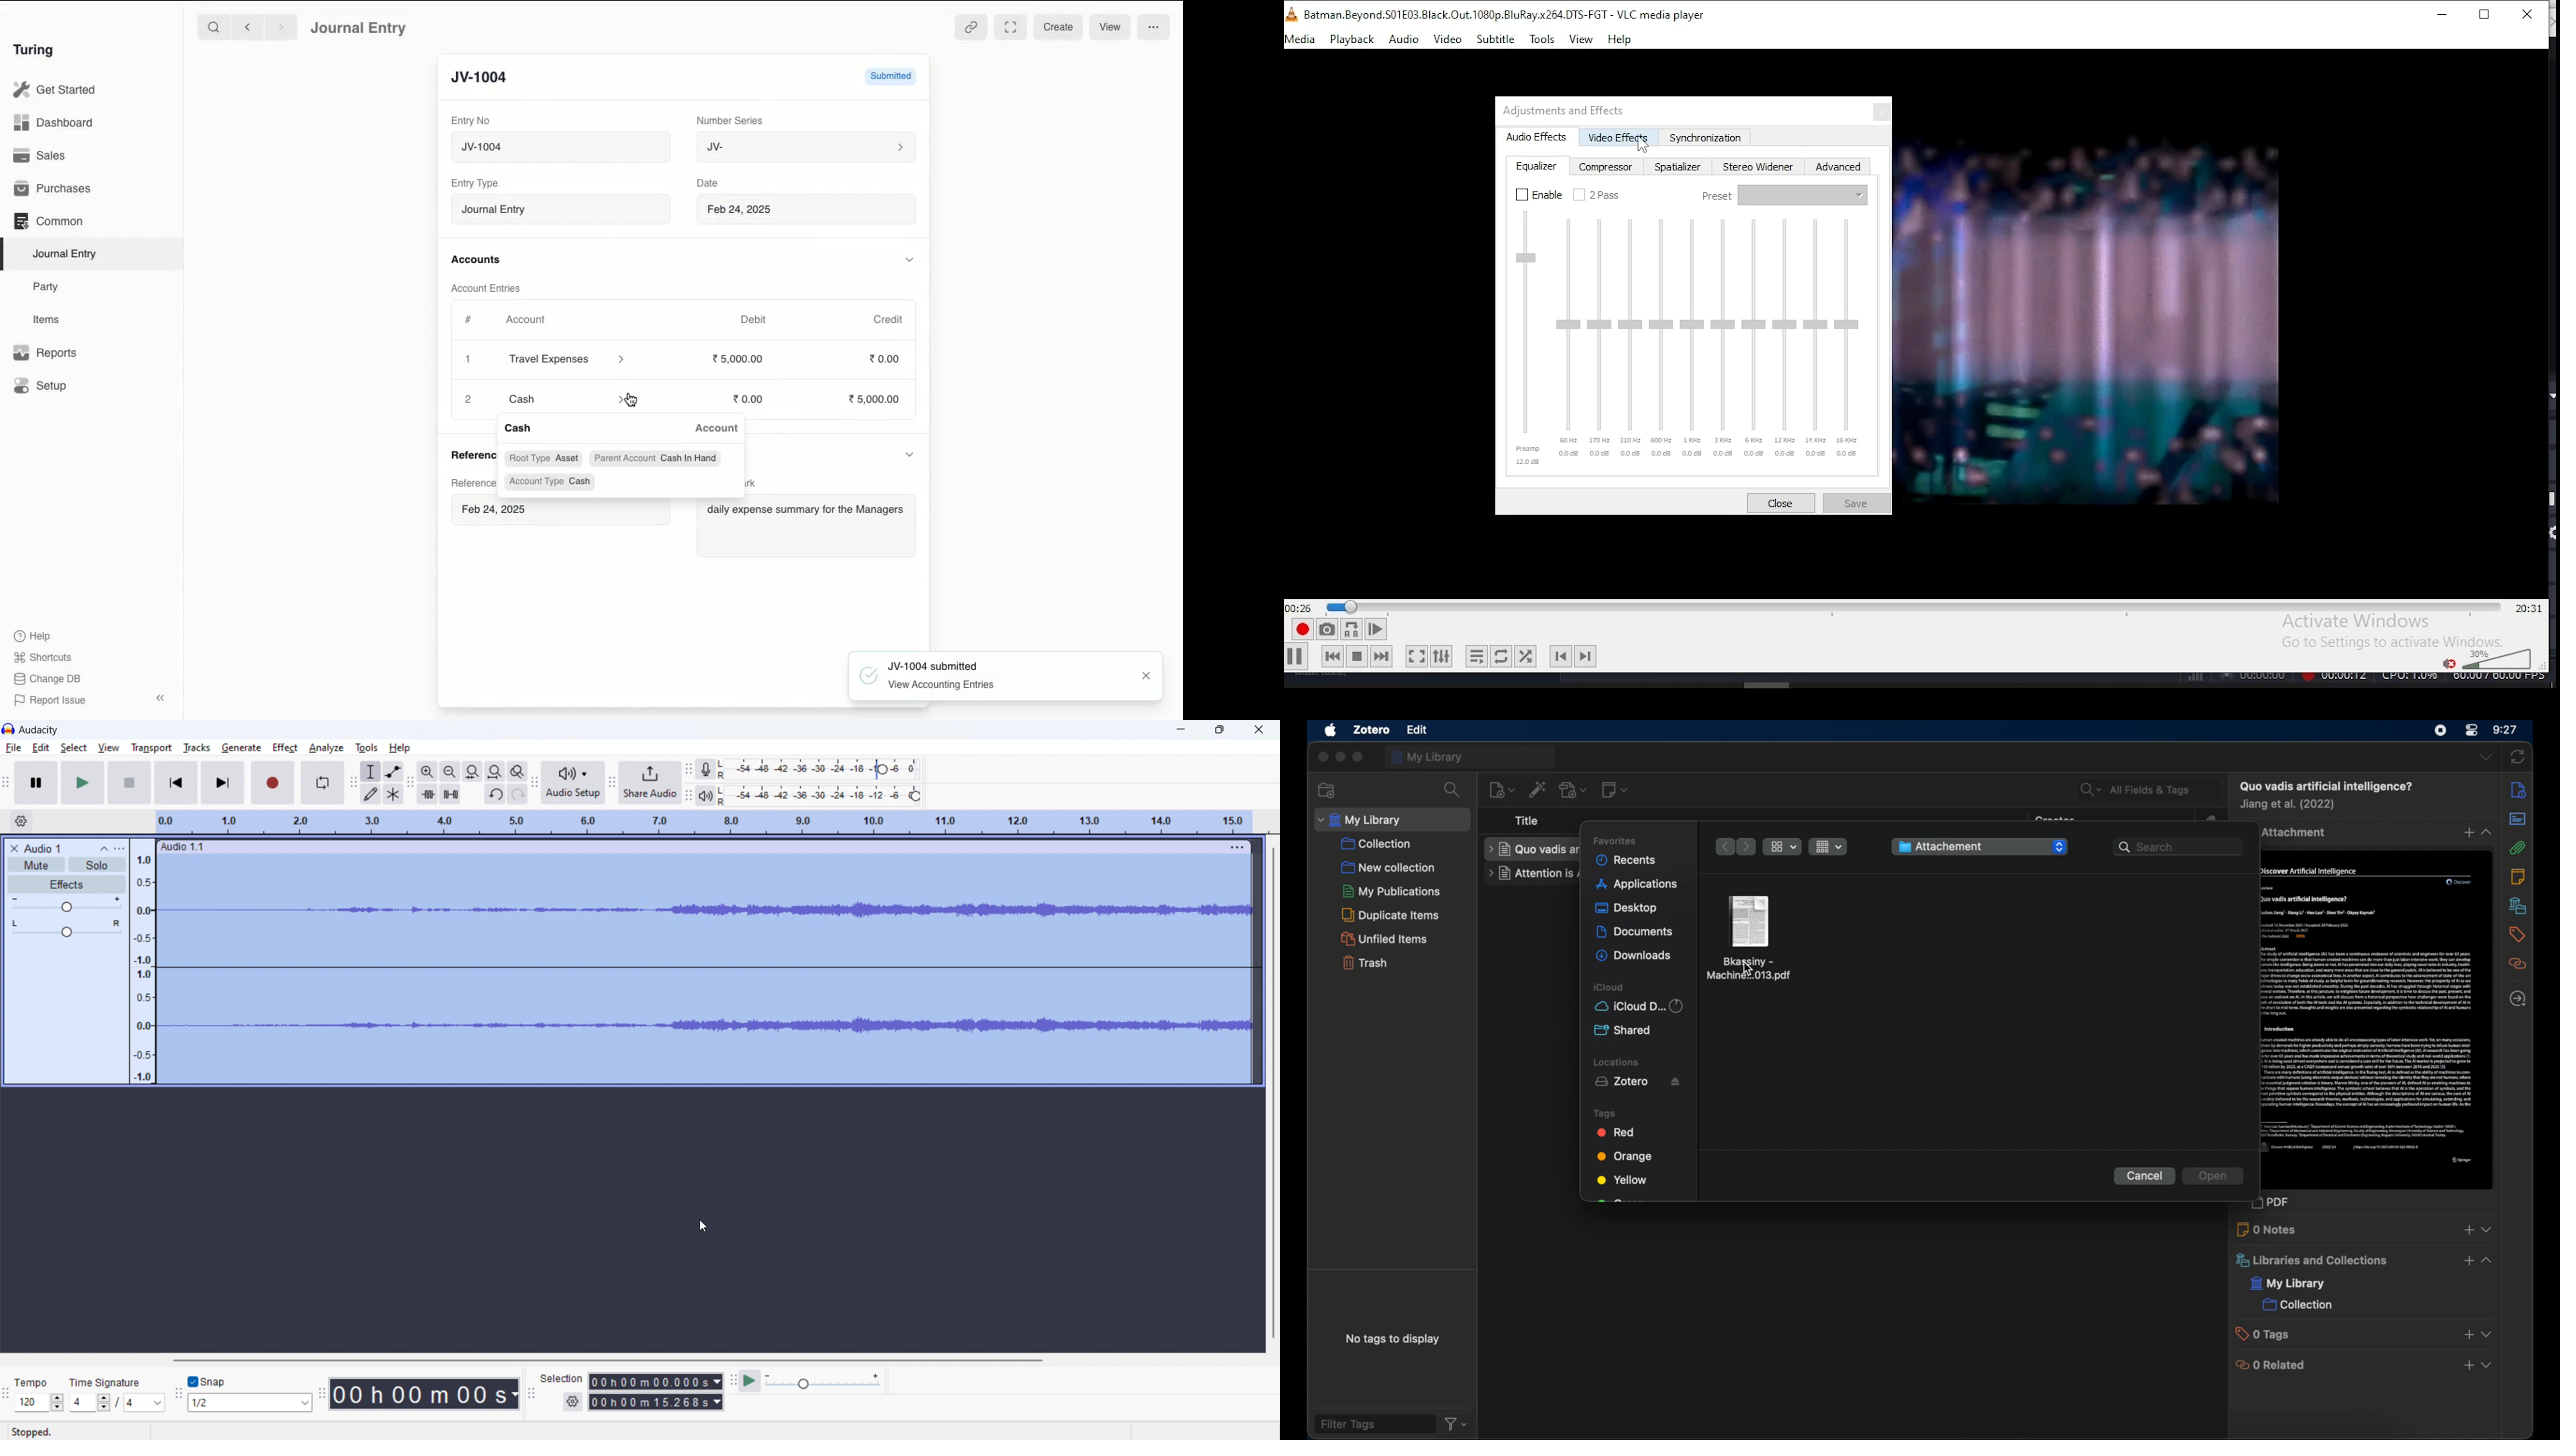 The image size is (2576, 1456). I want to click on tags, so click(2516, 934).